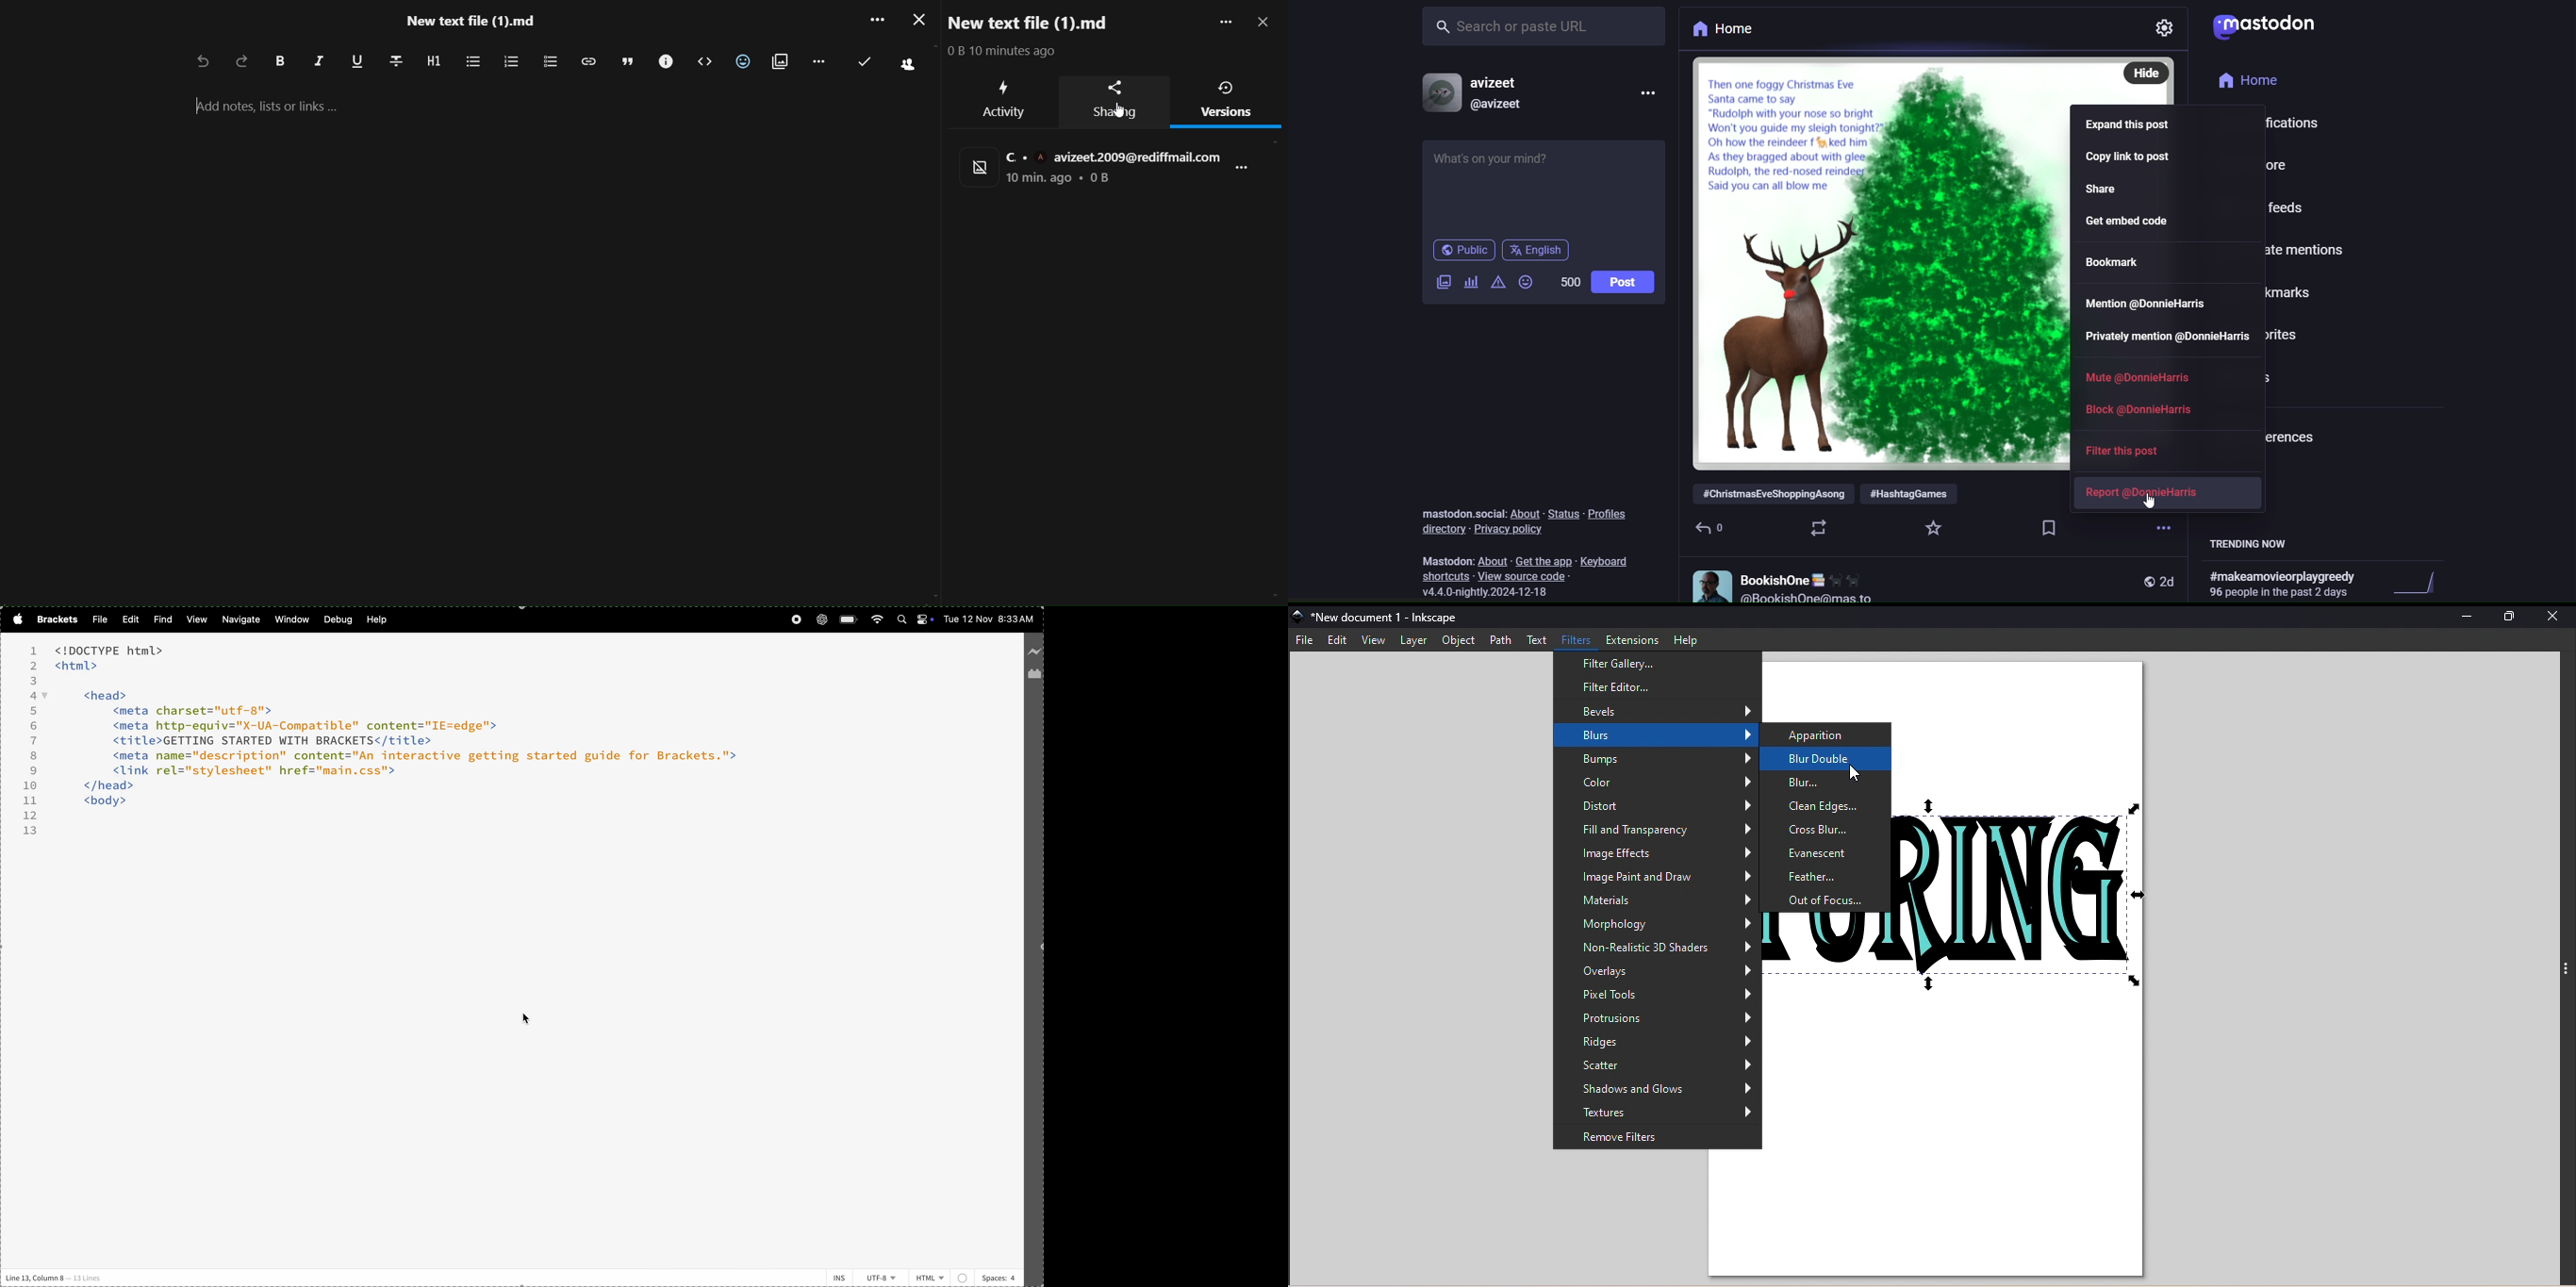 This screenshot has height=1288, width=2576. I want to click on status, so click(1564, 514).